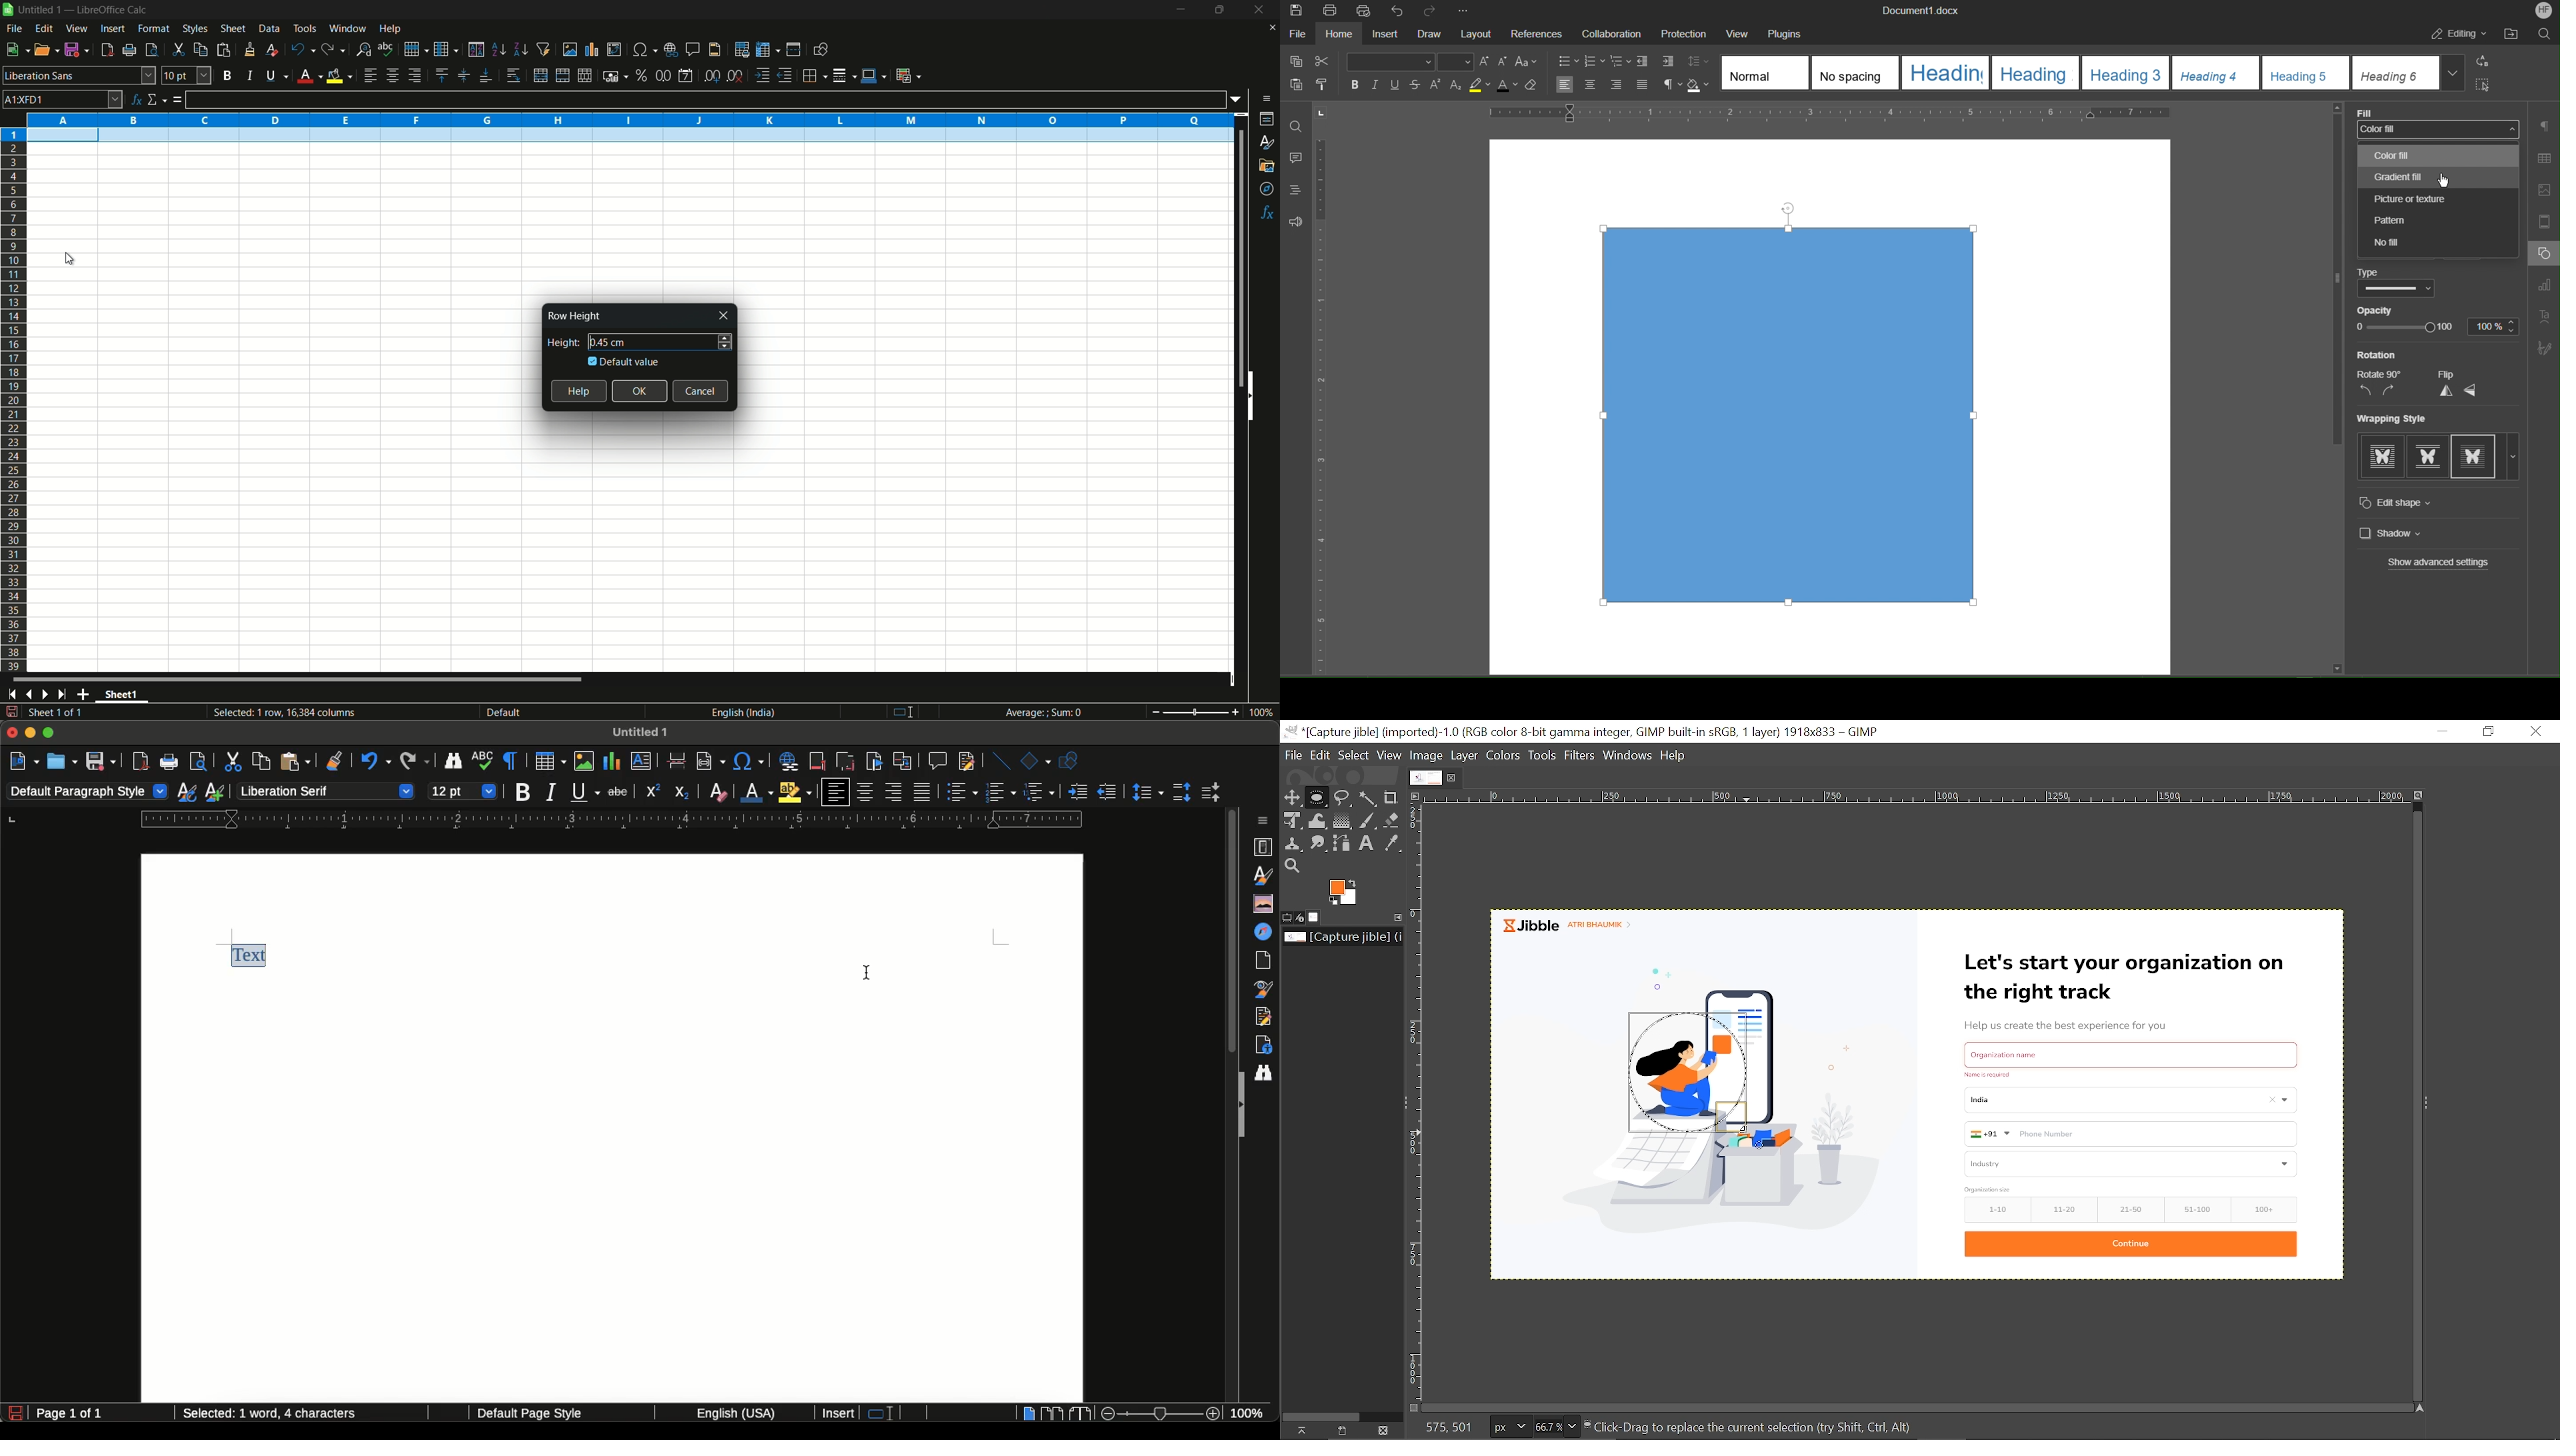  What do you see at coordinates (1294, 755) in the screenshot?
I see `File` at bounding box center [1294, 755].